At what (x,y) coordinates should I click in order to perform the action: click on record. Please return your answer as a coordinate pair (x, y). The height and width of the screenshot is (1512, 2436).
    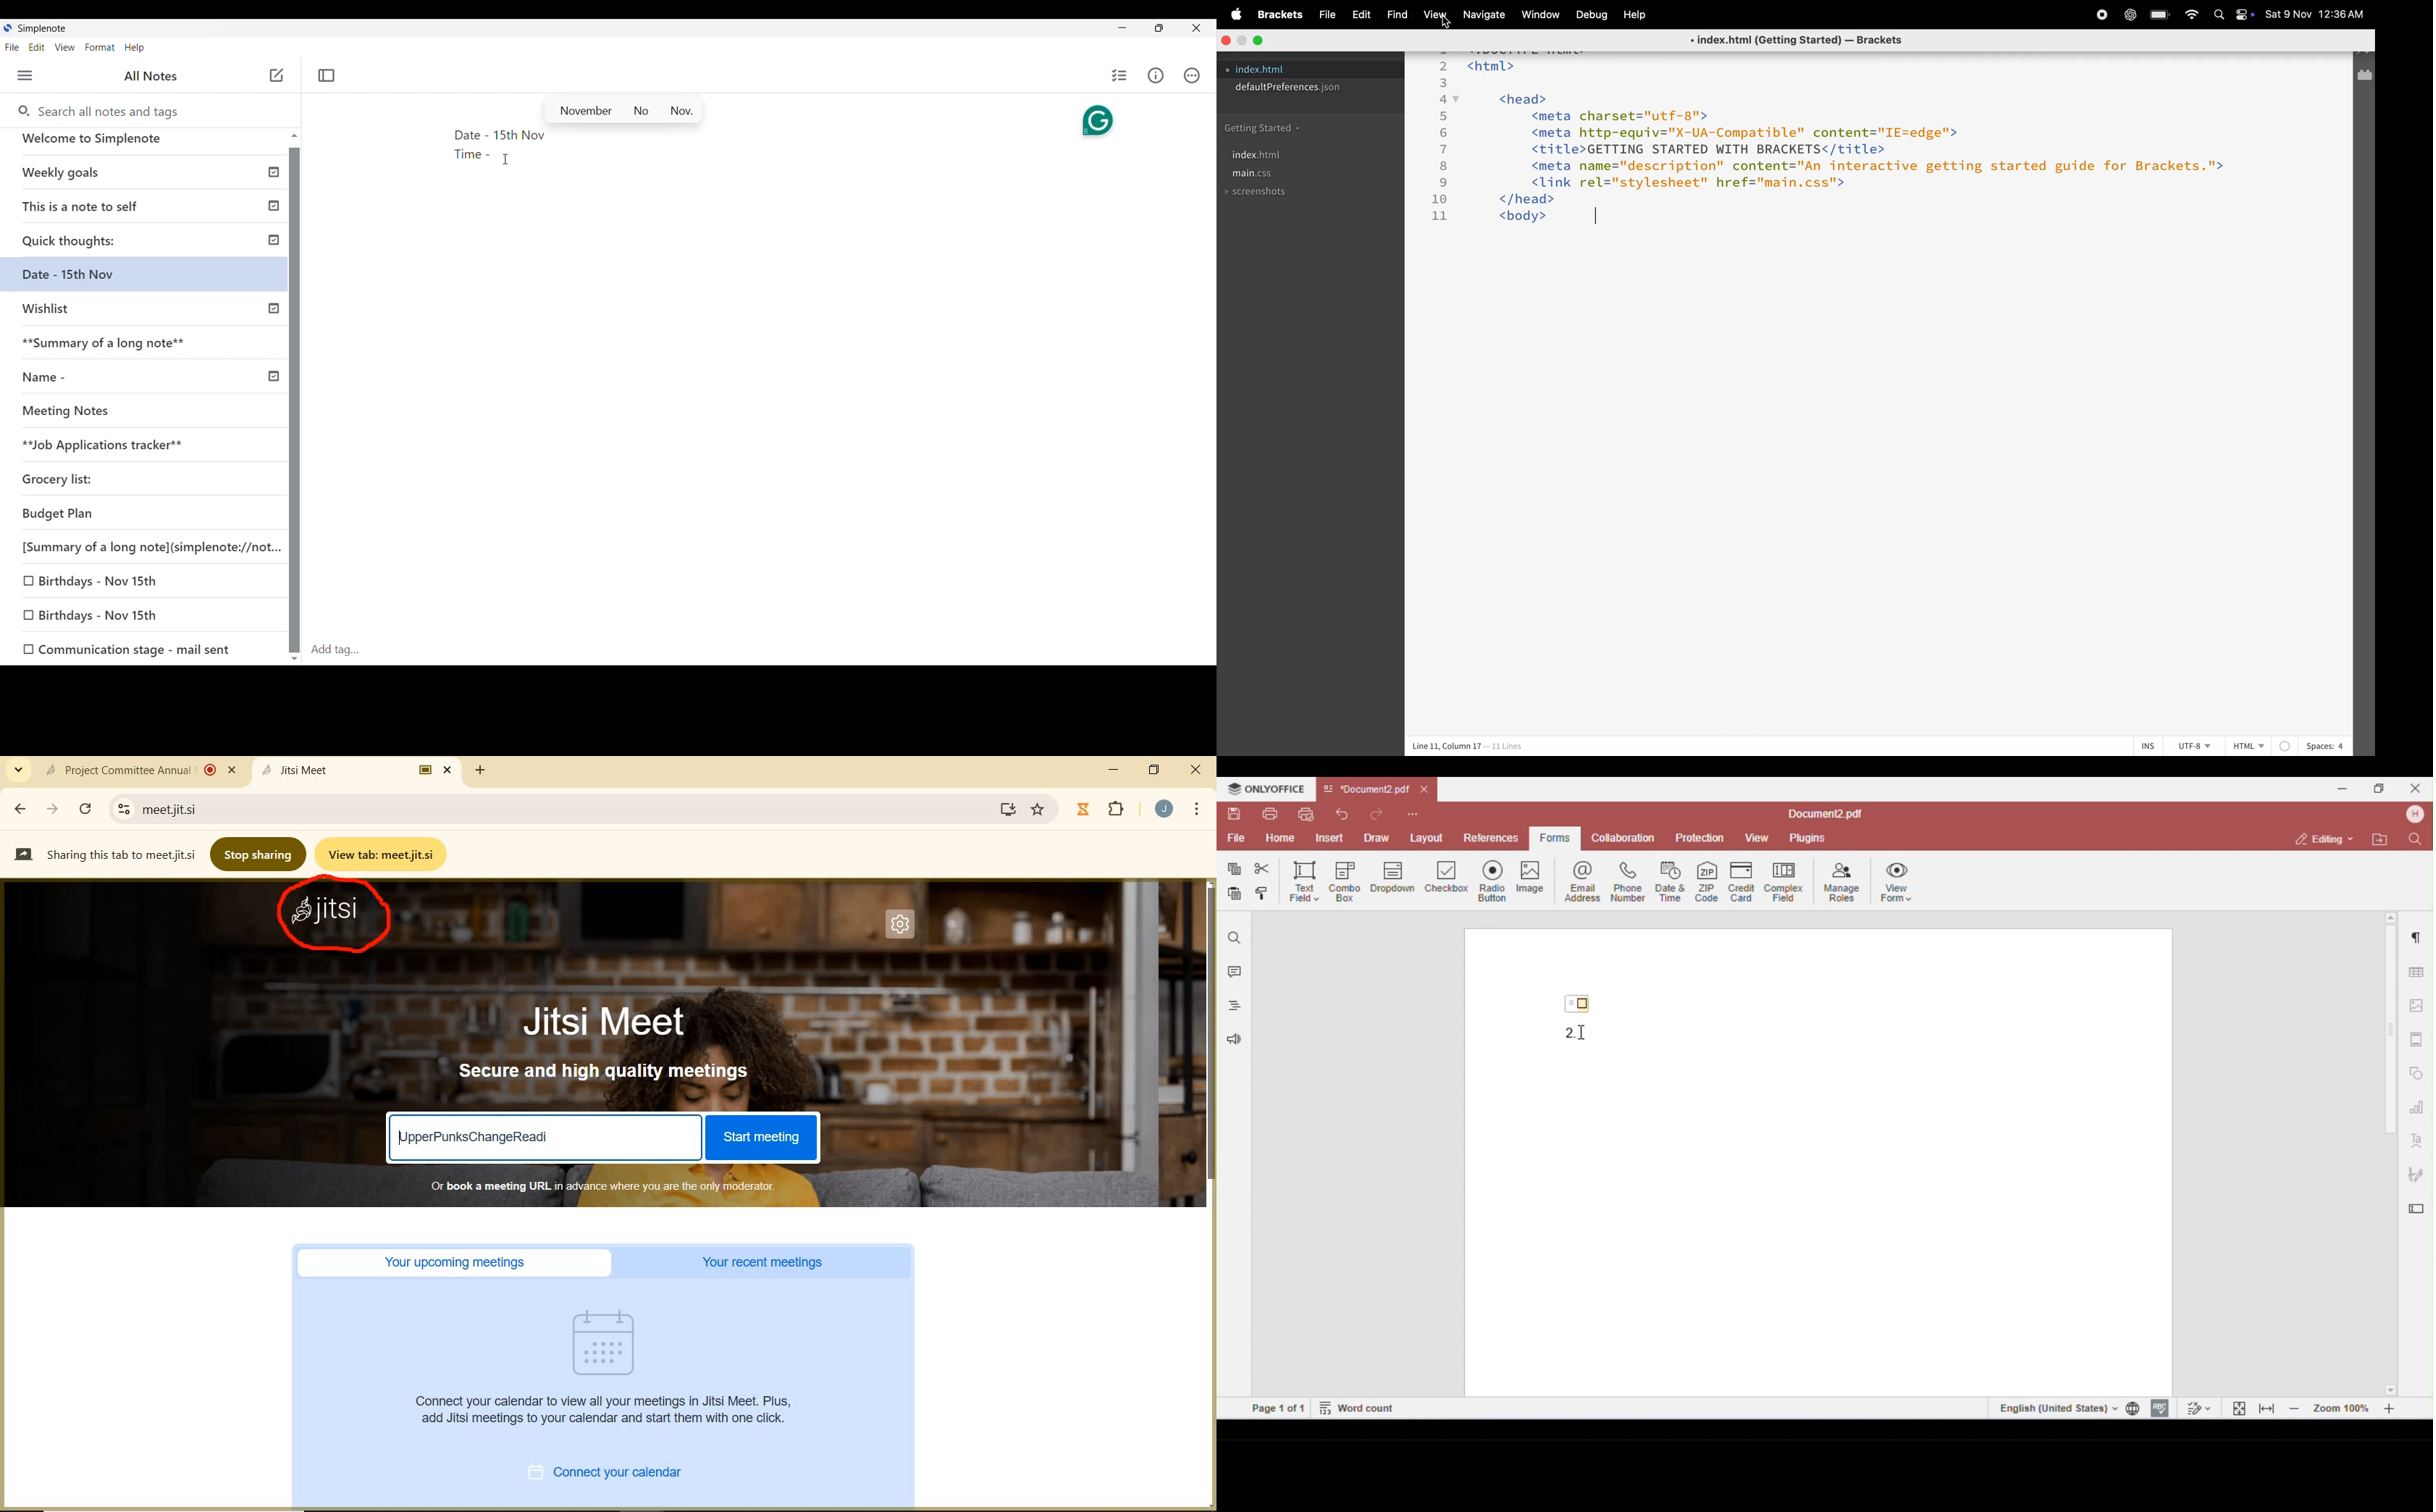
    Looking at the image, I should click on (2096, 16).